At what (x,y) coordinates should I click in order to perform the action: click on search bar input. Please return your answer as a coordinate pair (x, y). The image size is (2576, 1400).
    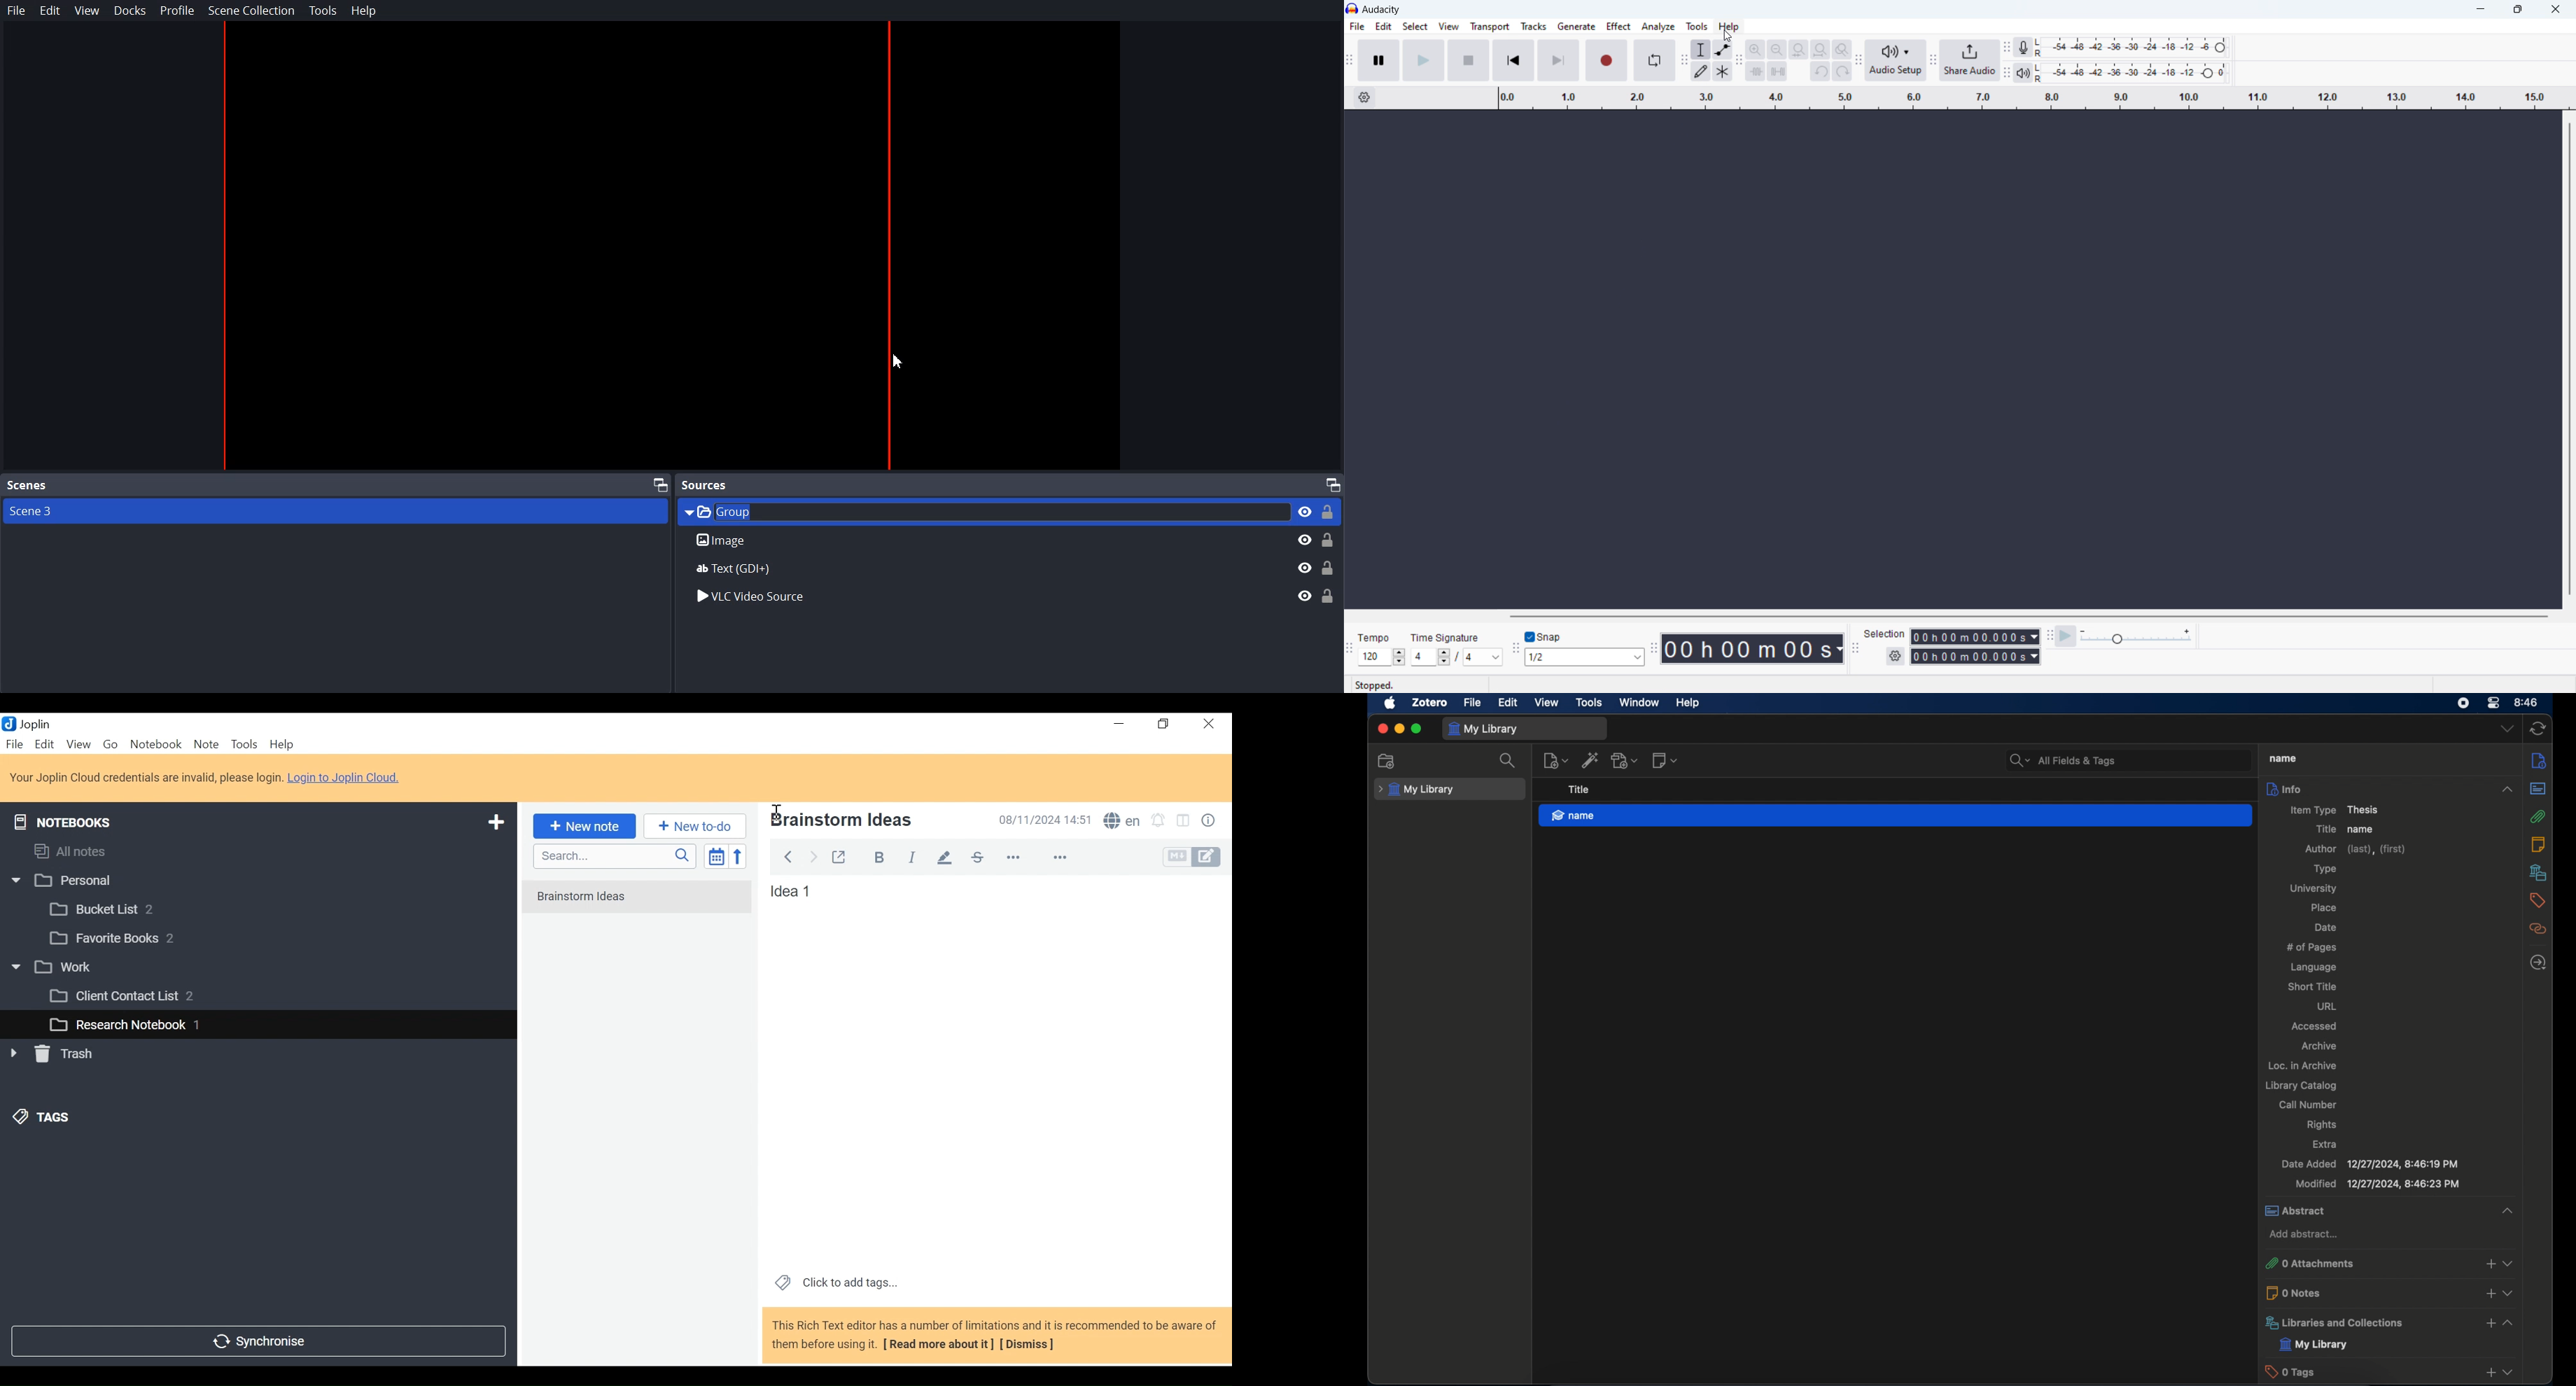
    Looking at the image, I should click on (2142, 761).